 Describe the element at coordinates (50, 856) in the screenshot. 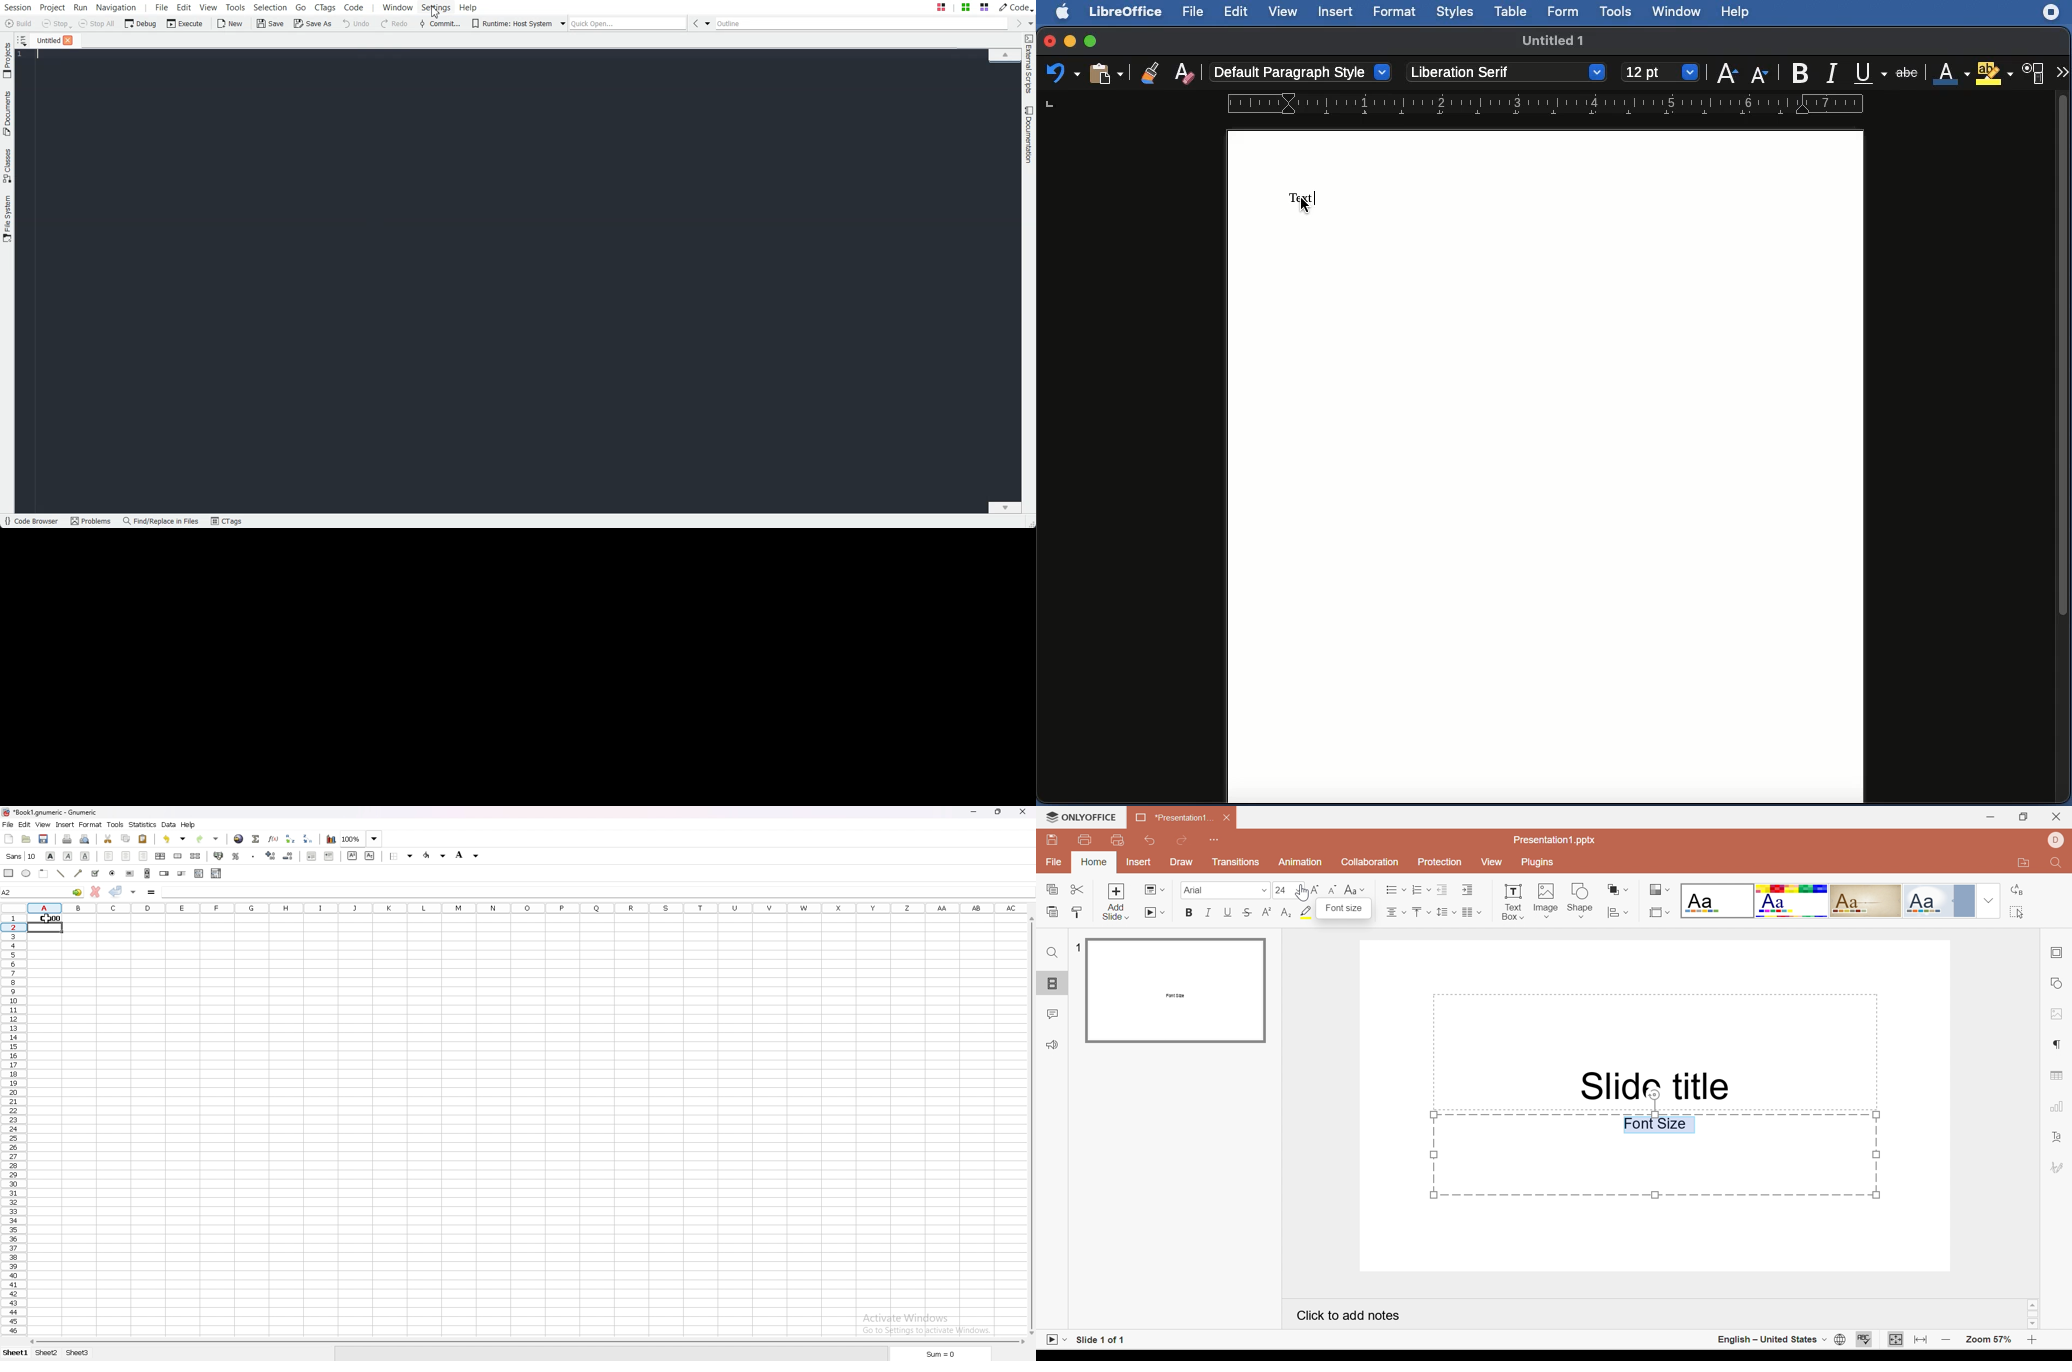

I see `bold` at that location.